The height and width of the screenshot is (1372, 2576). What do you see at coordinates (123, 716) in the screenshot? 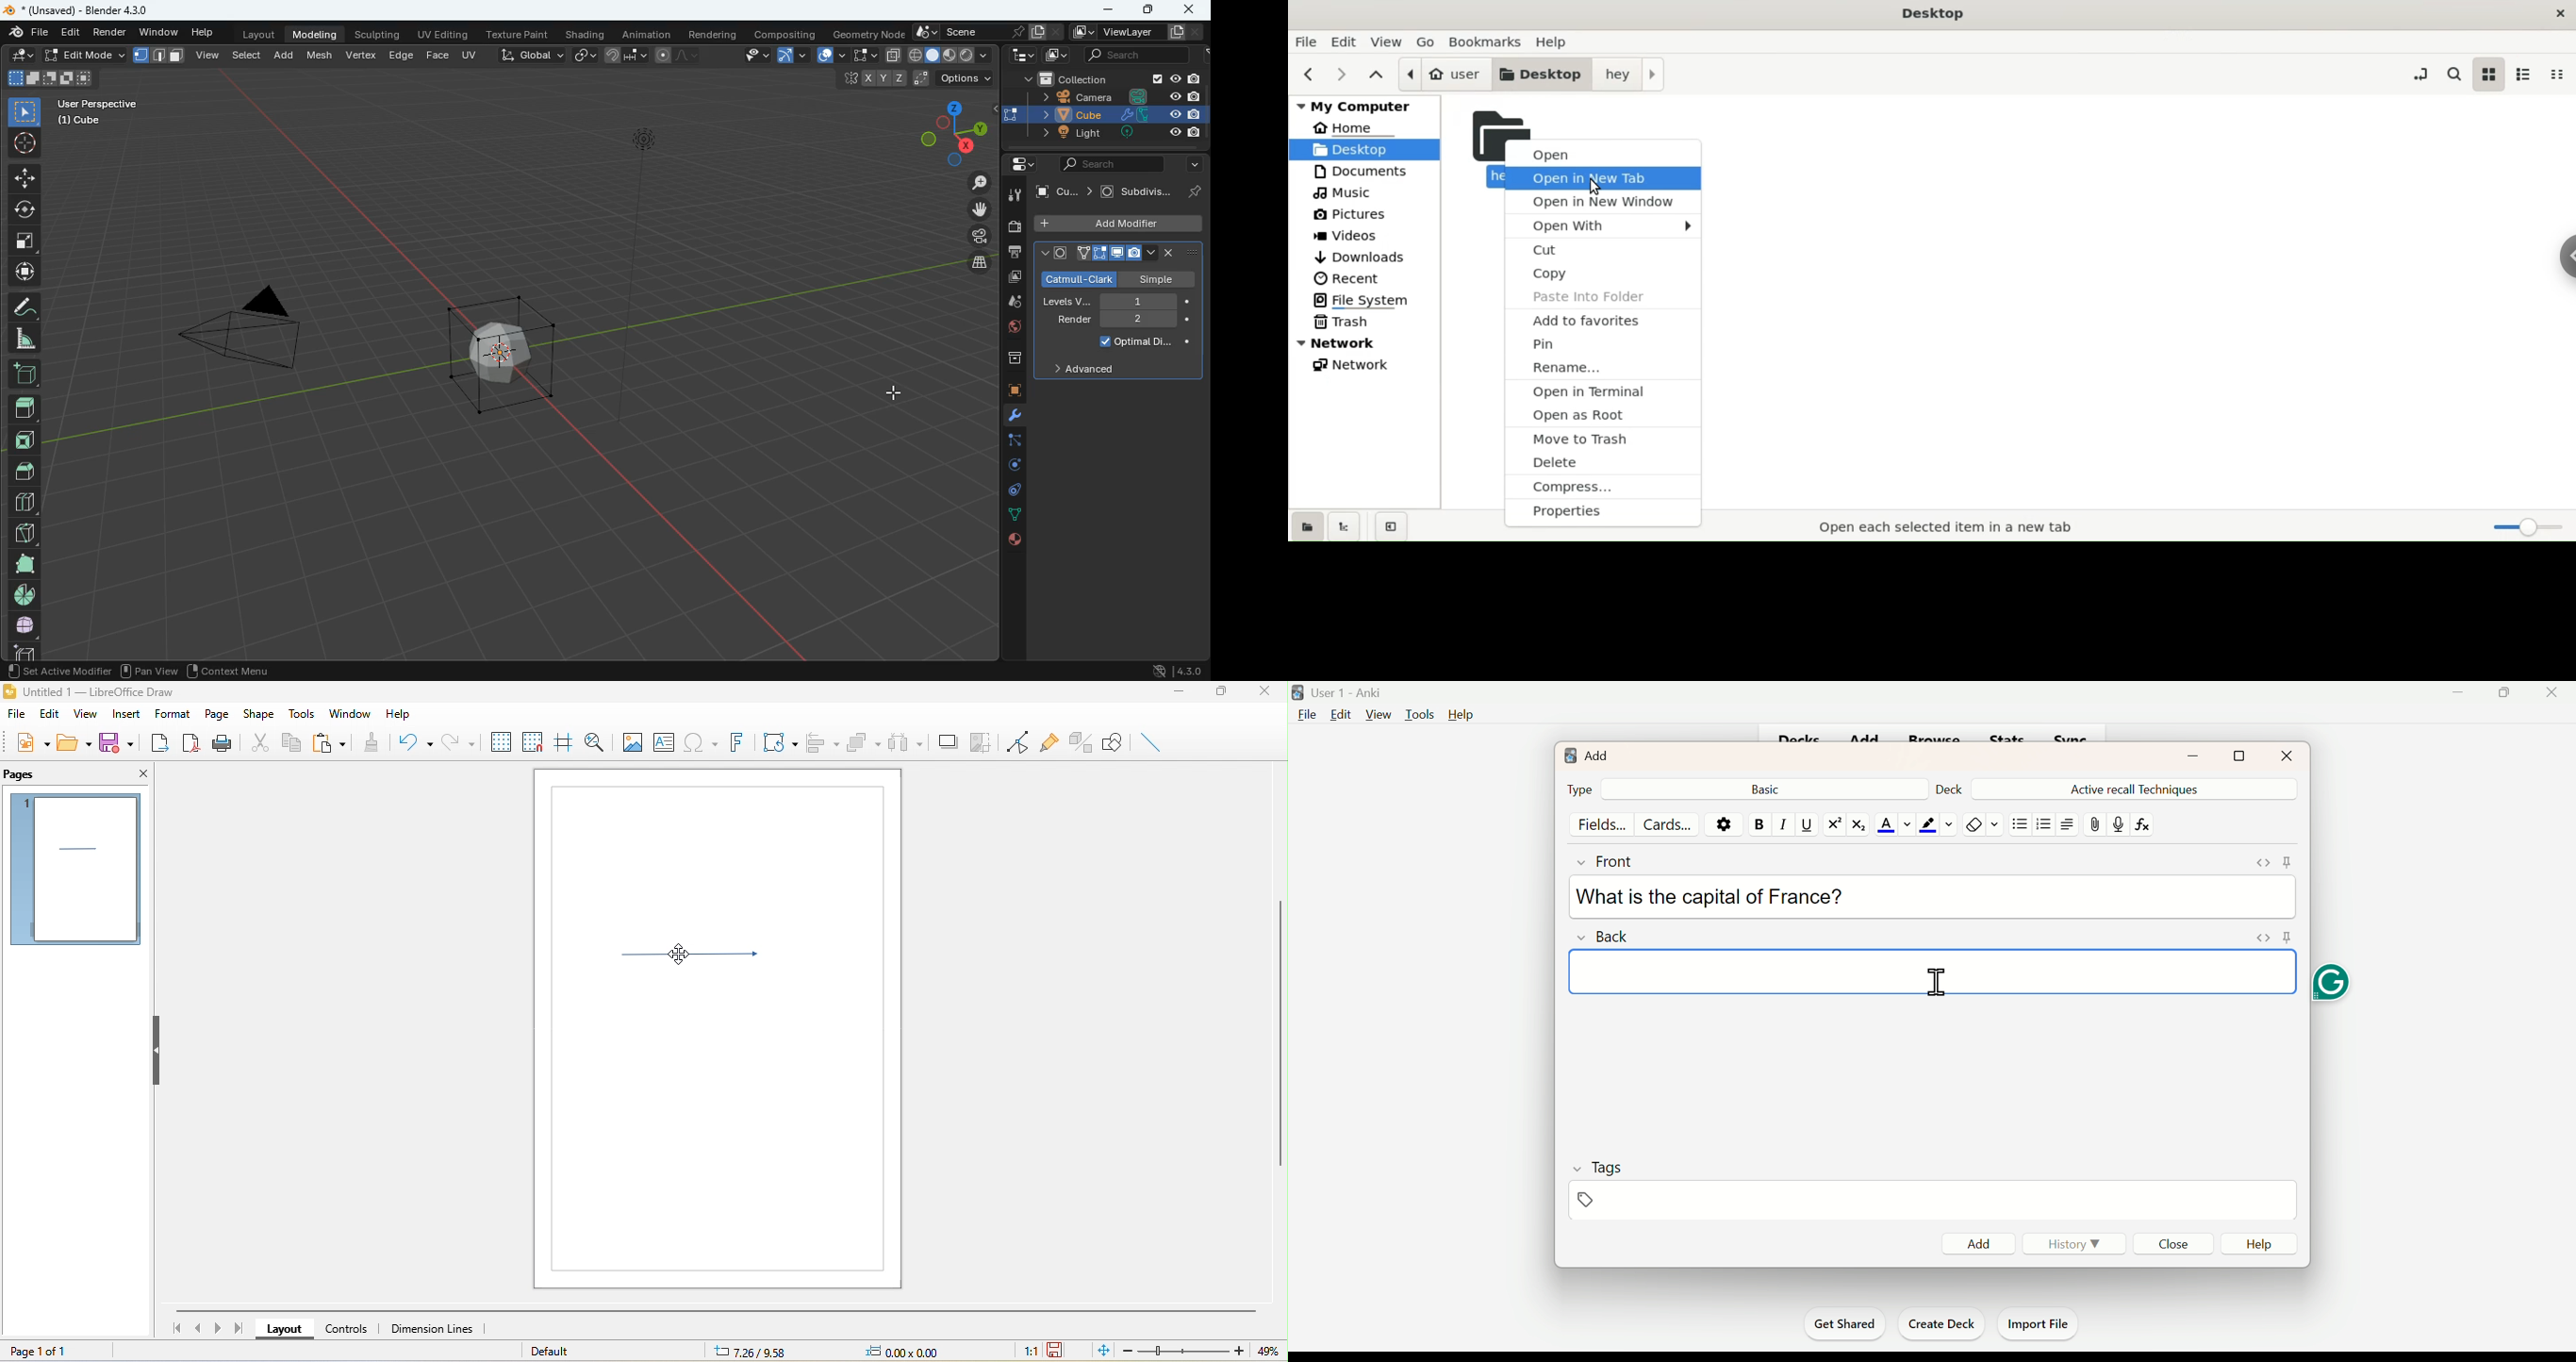
I see `insert` at bounding box center [123, 716].